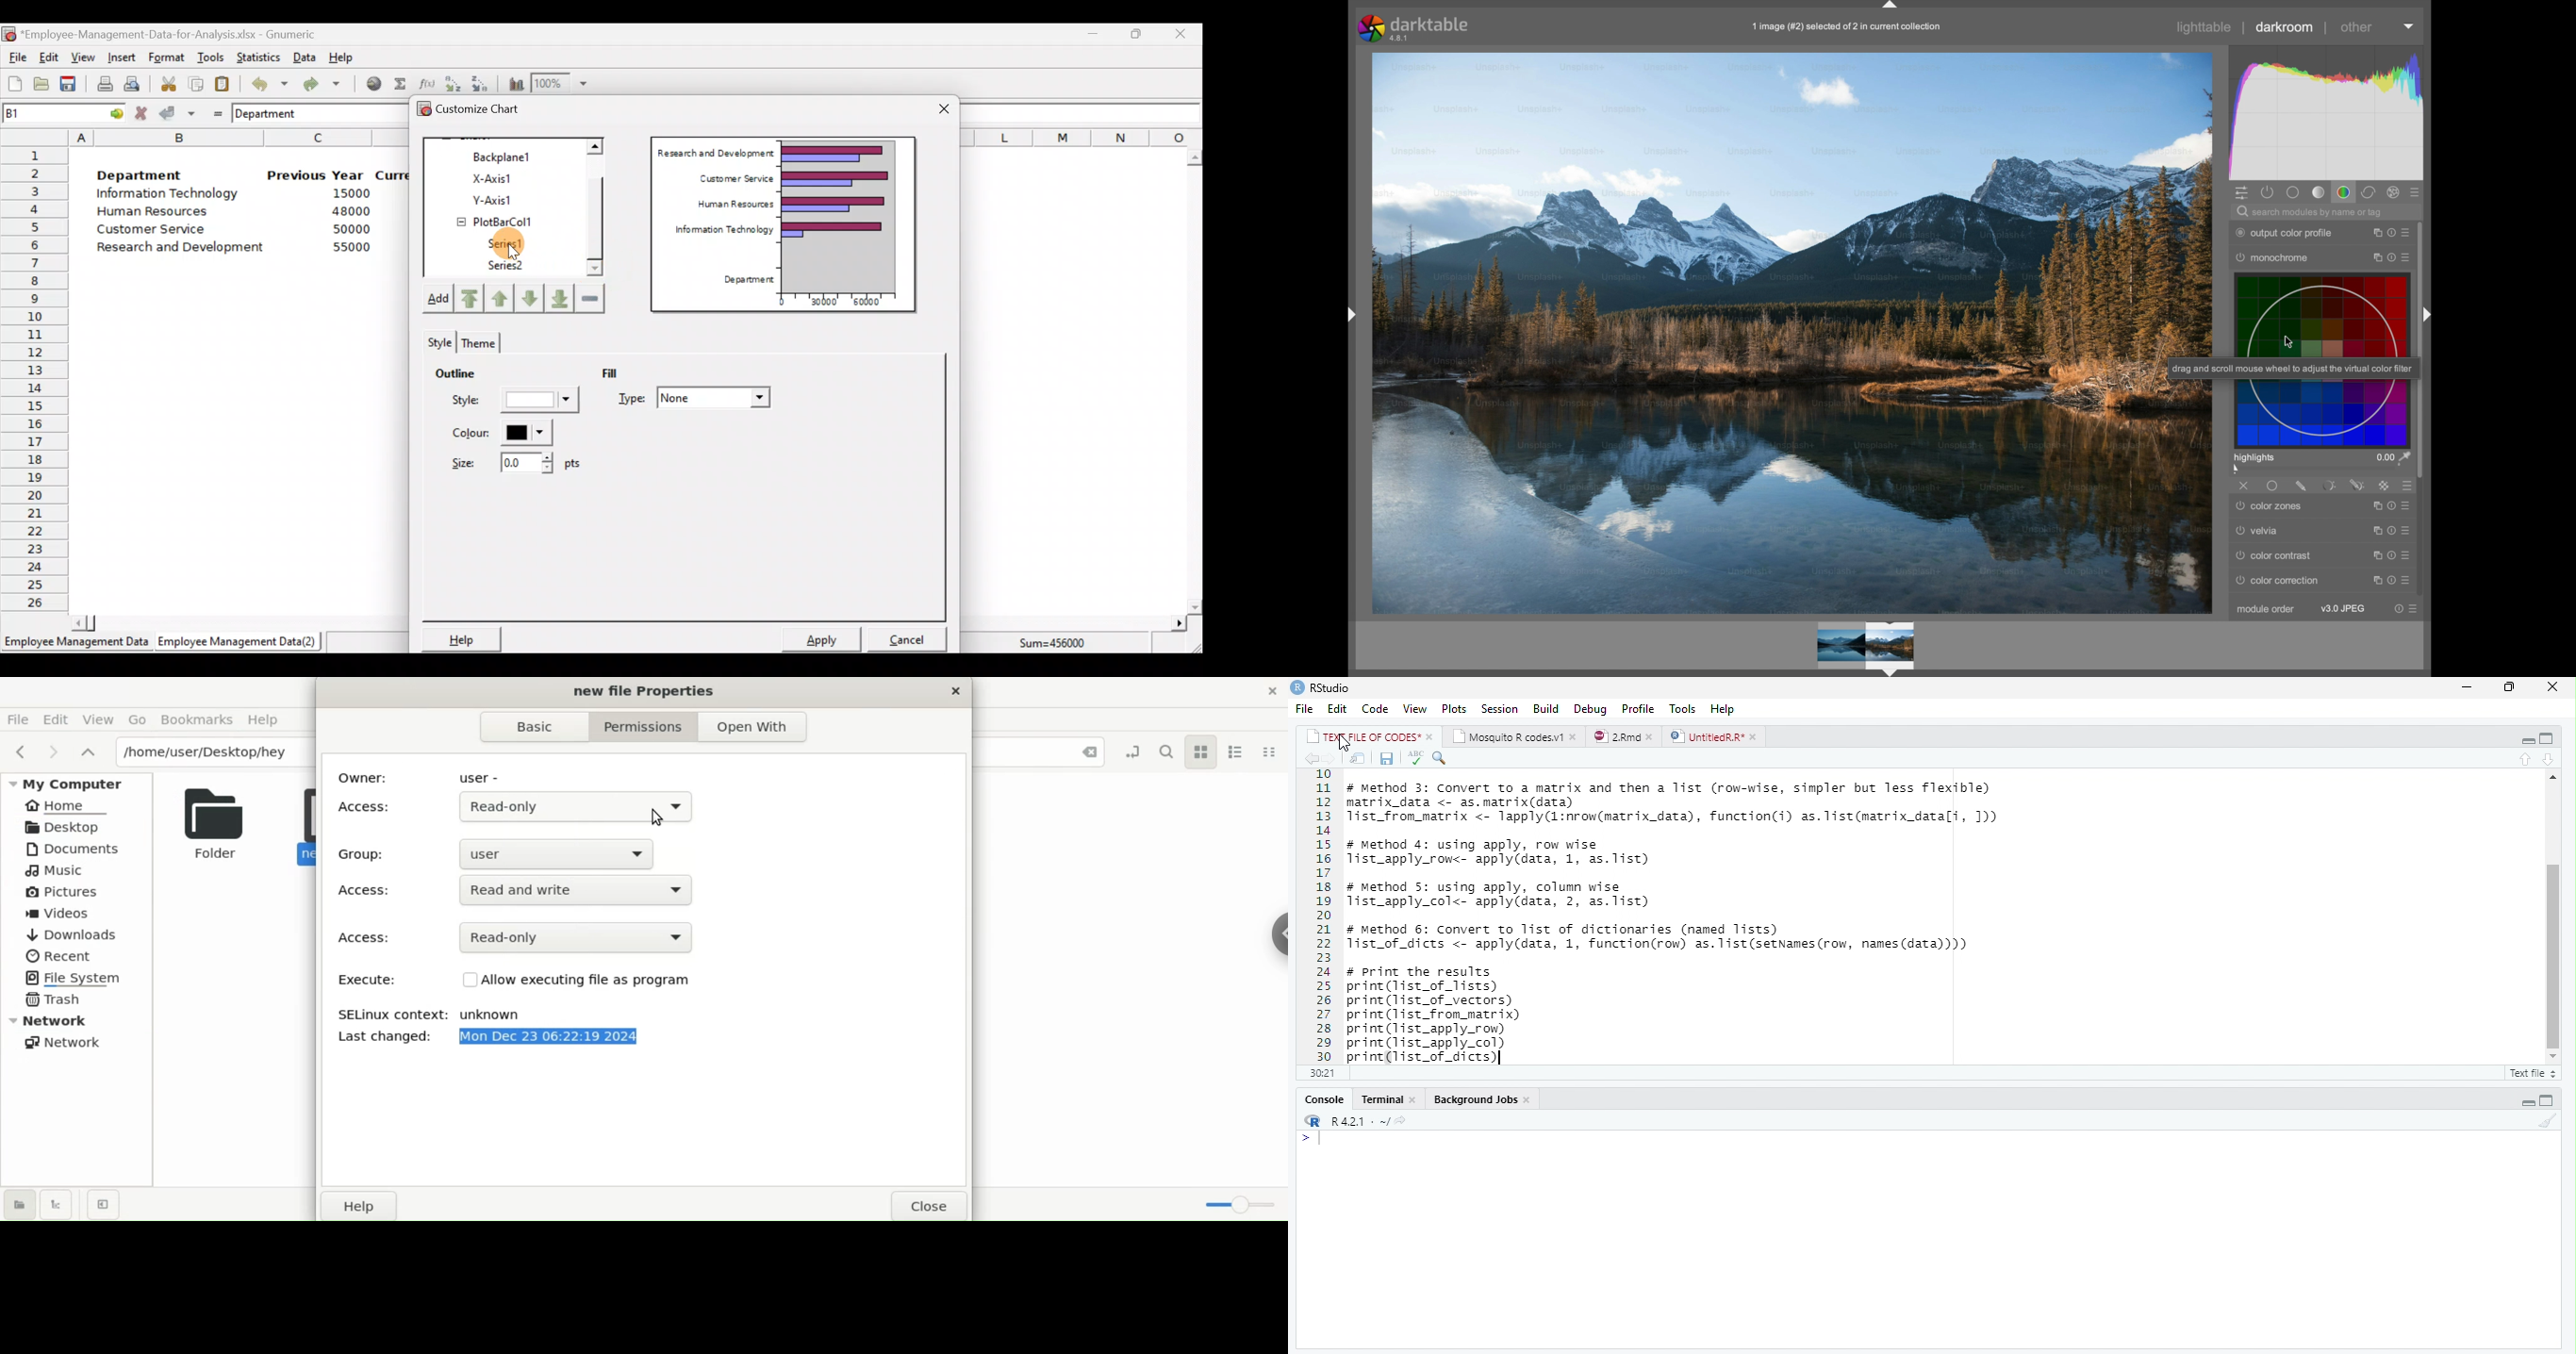 This screenshot has width=2576, height=1372. What do you see at coordinates (2533, 1072) in the screenshot?
I see `R Script` at bounding box center [2533, 1072].